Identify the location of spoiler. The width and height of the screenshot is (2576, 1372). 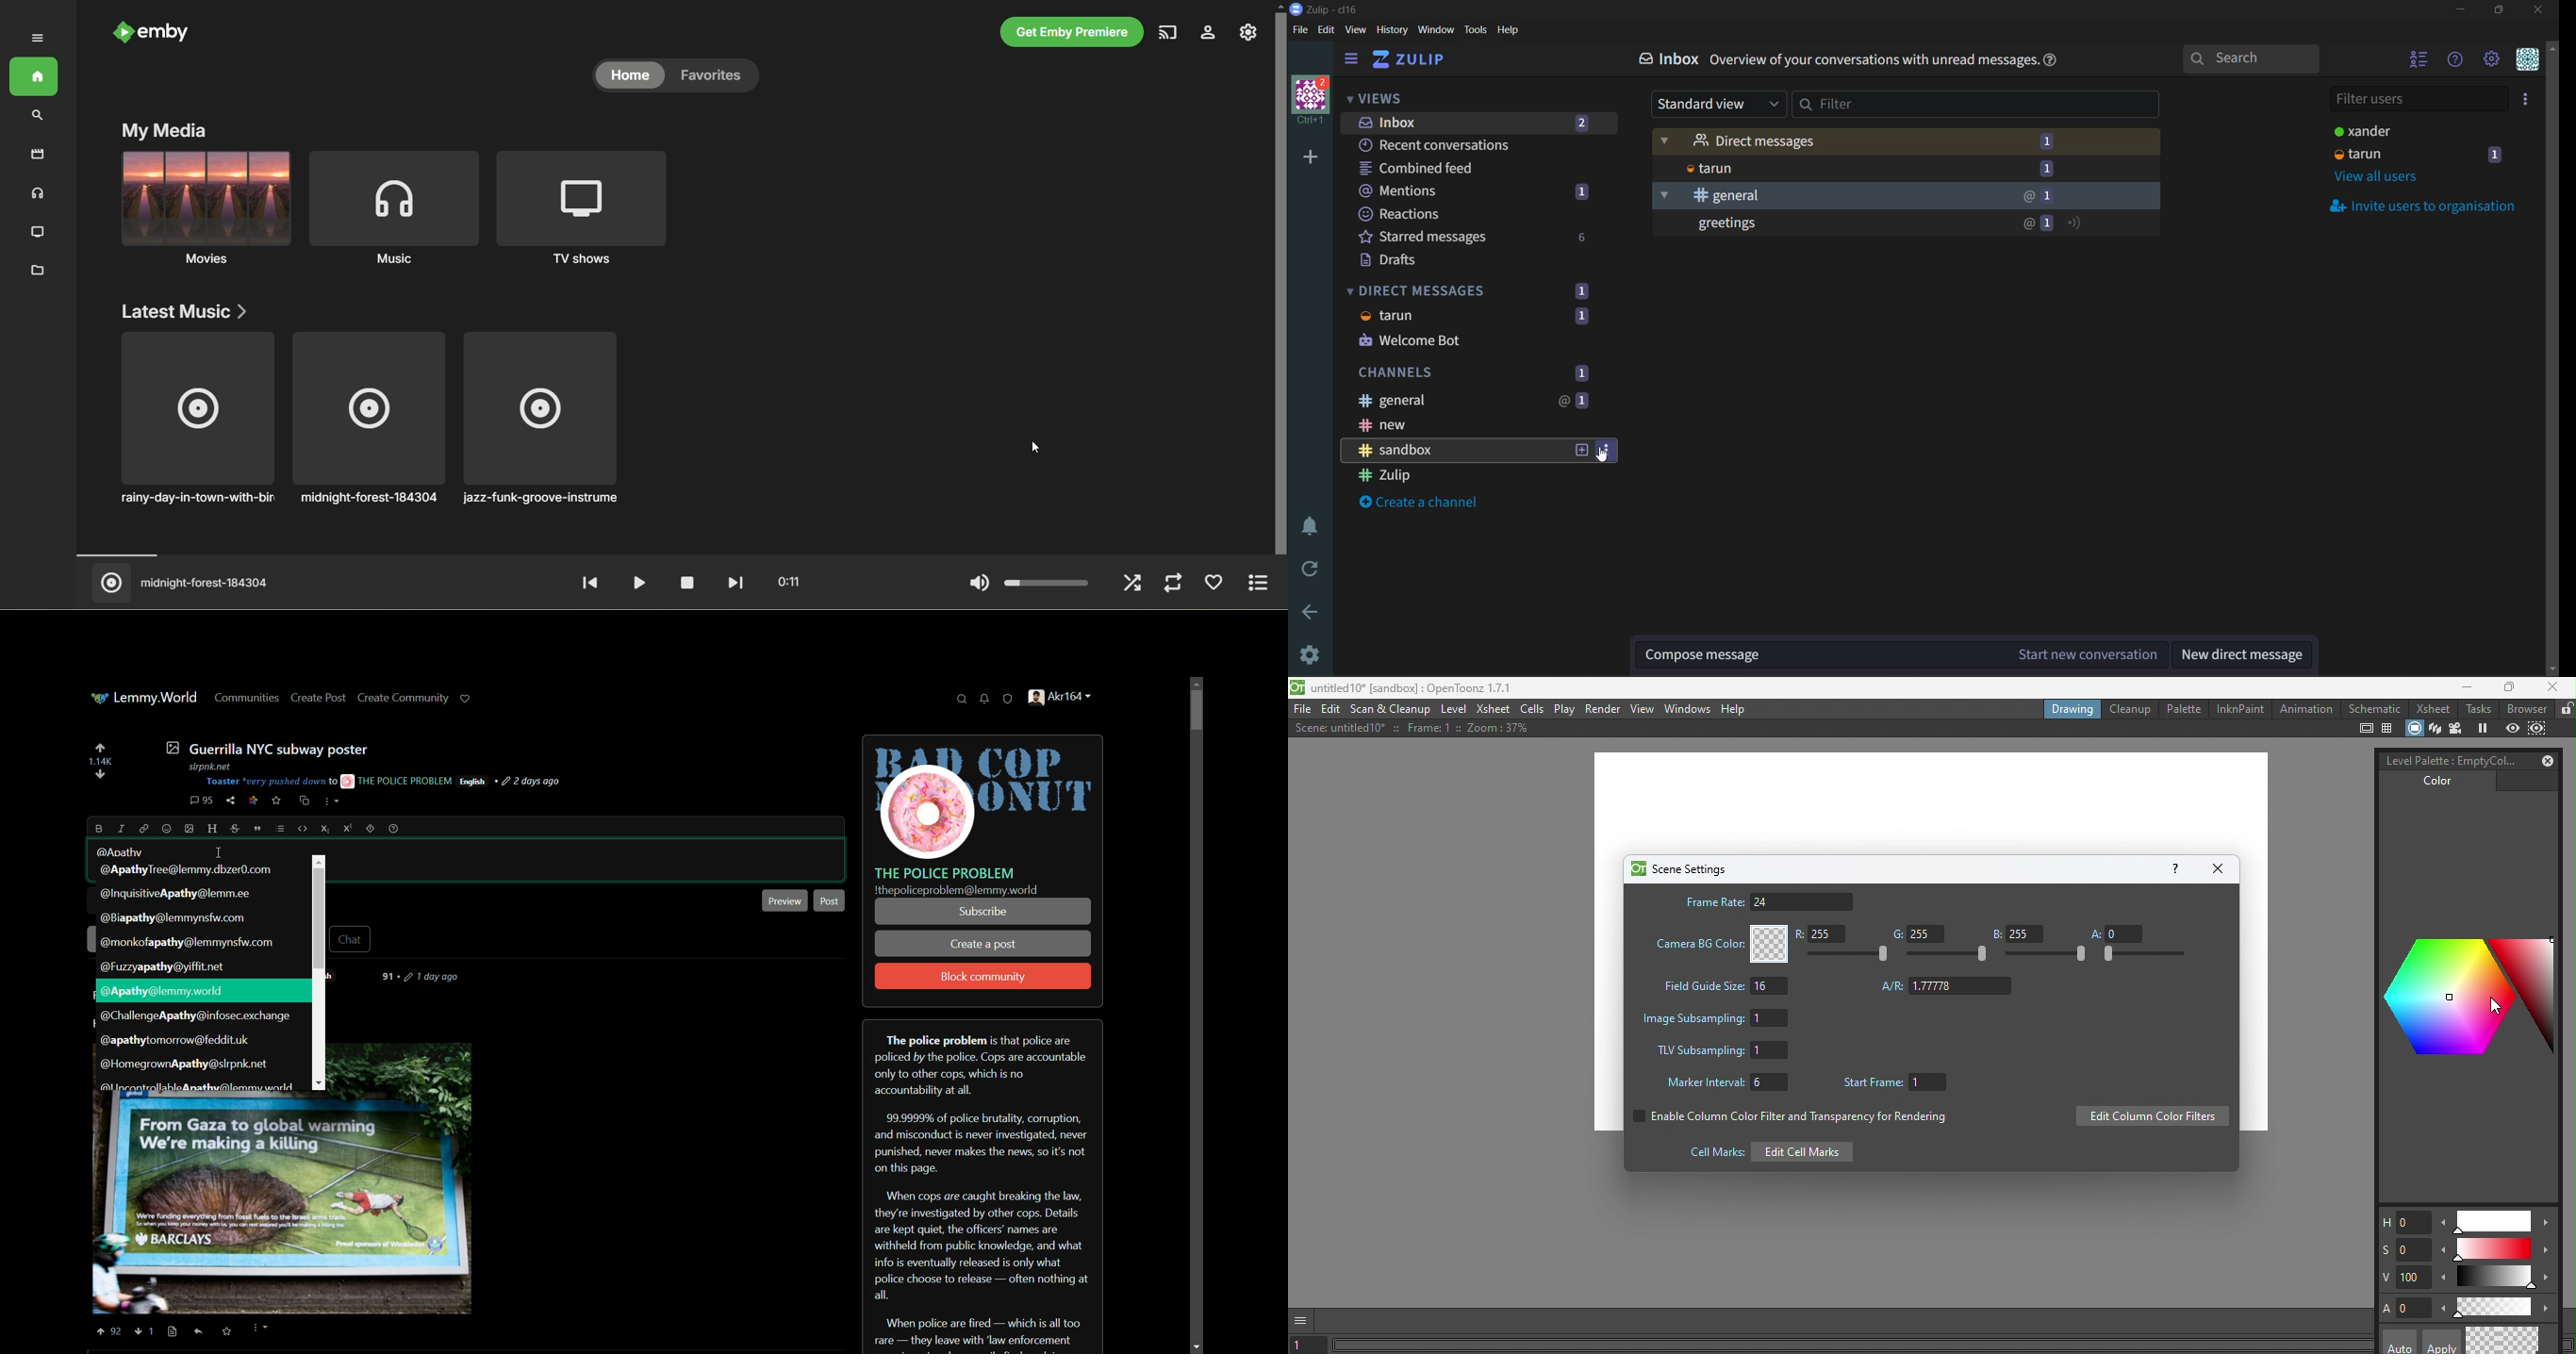
(370, 828).